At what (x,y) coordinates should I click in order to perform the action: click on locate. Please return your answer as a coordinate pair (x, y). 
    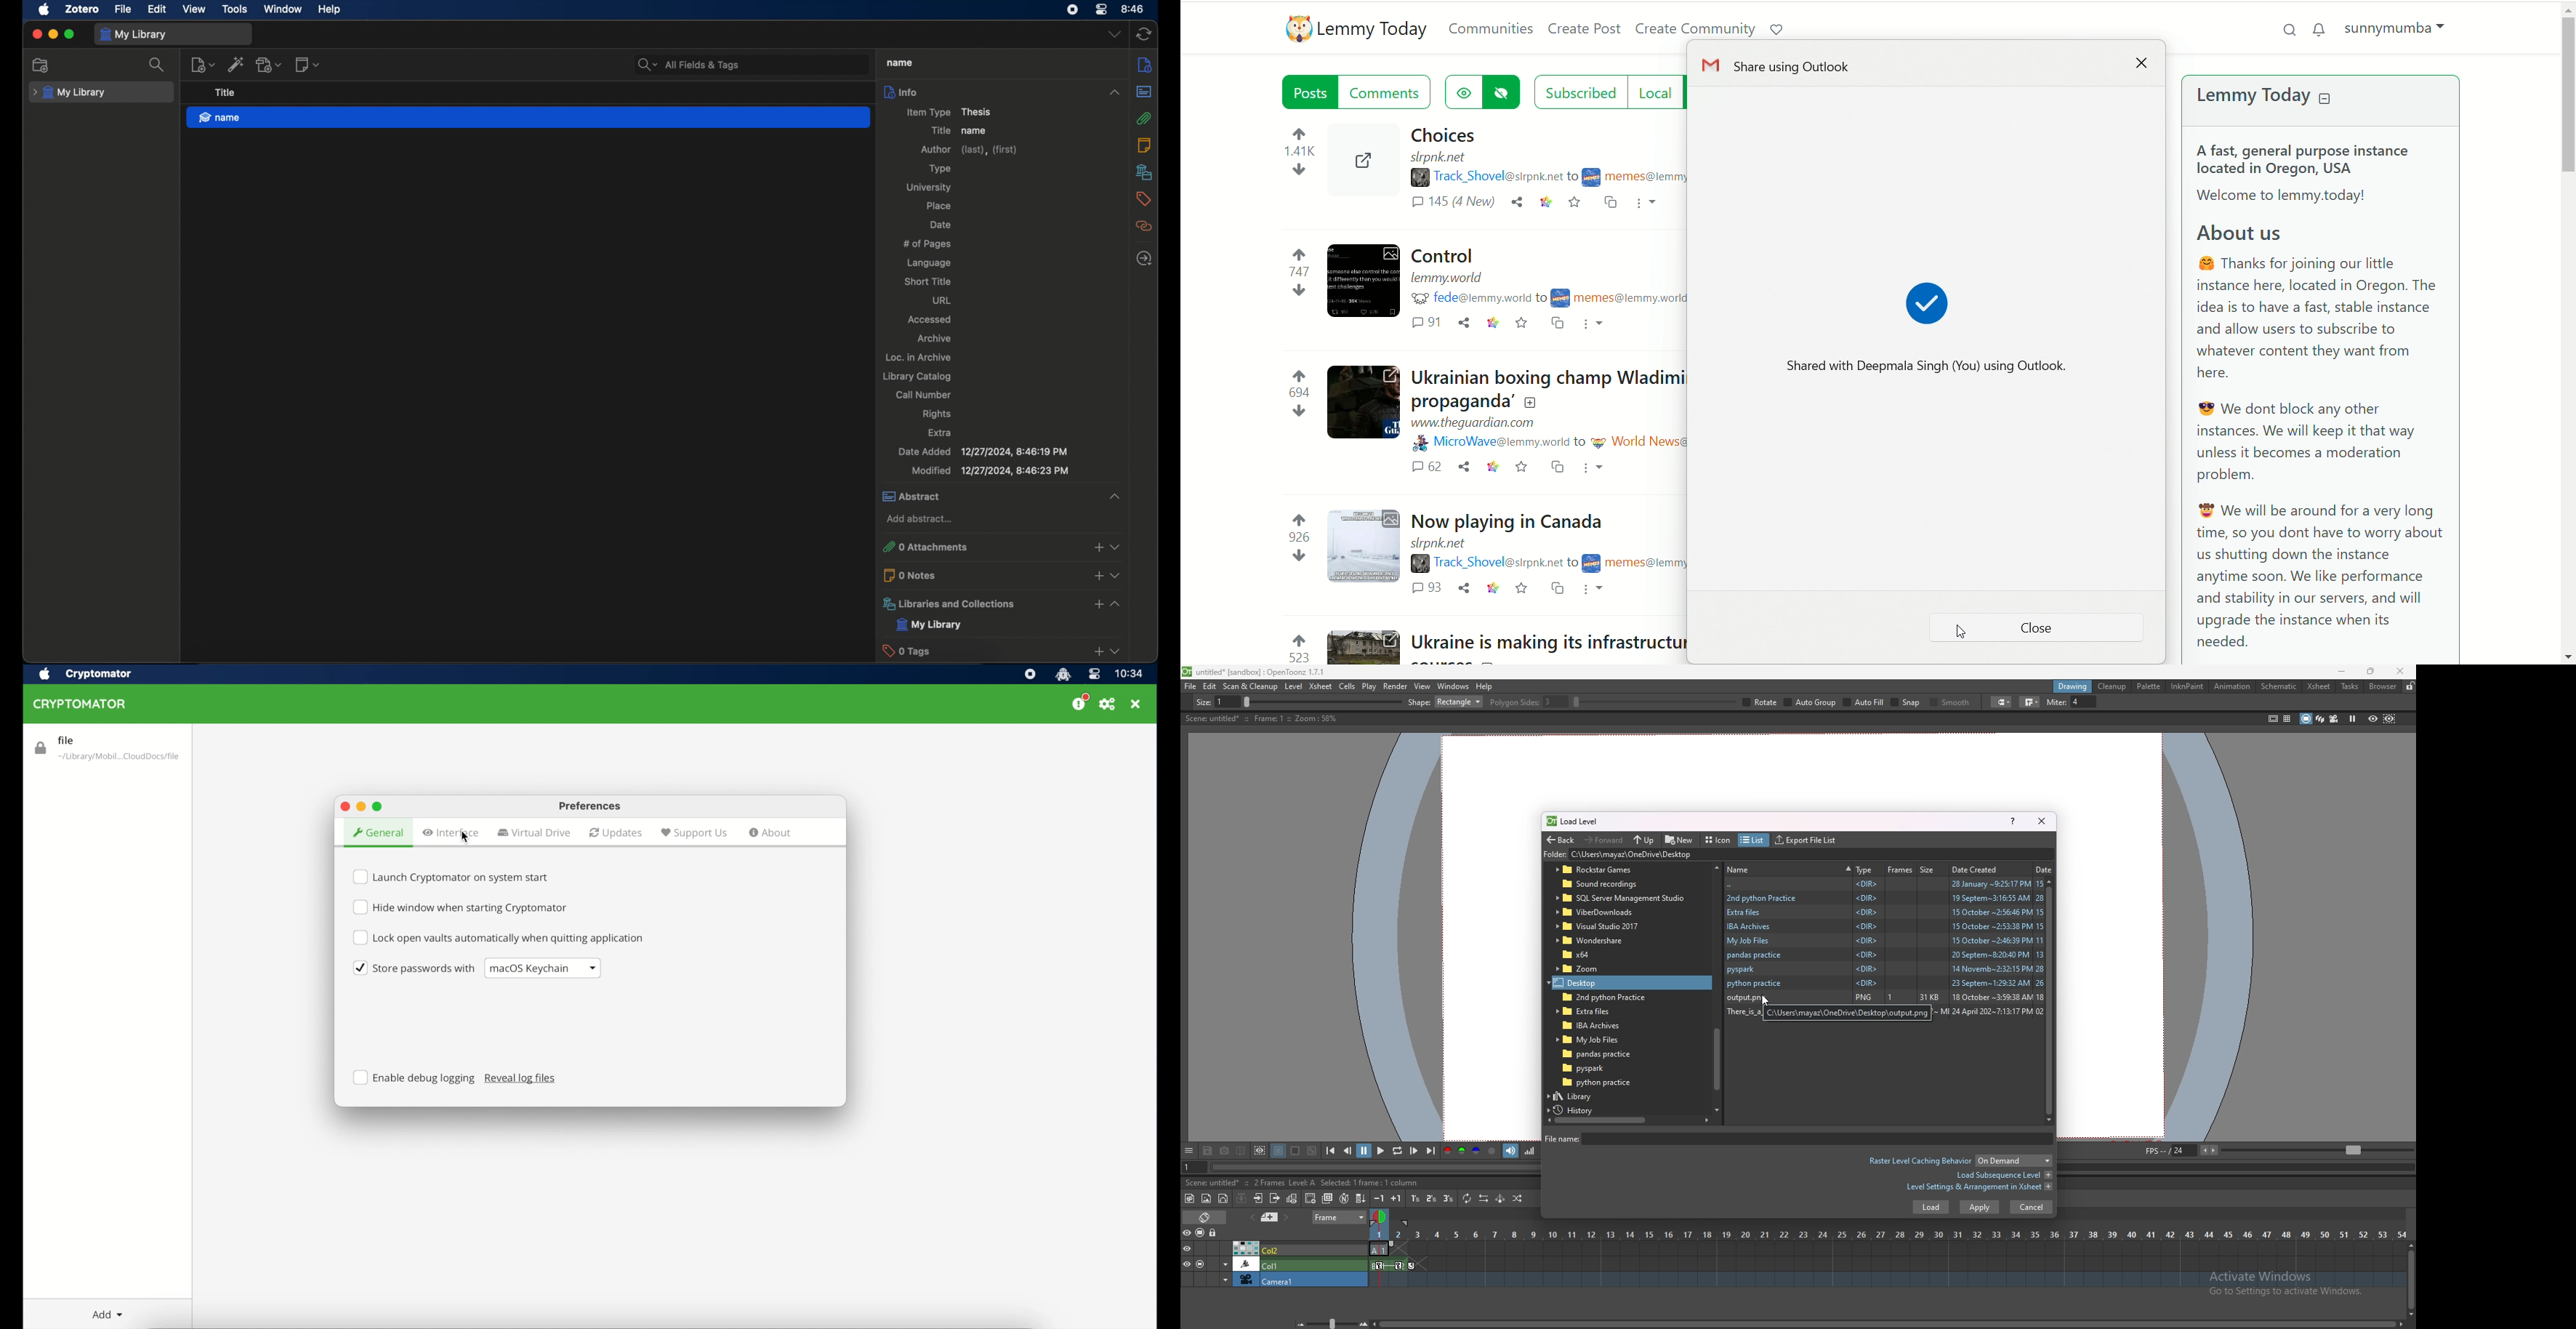
    Looking at the image, I should click on (1144, 259).